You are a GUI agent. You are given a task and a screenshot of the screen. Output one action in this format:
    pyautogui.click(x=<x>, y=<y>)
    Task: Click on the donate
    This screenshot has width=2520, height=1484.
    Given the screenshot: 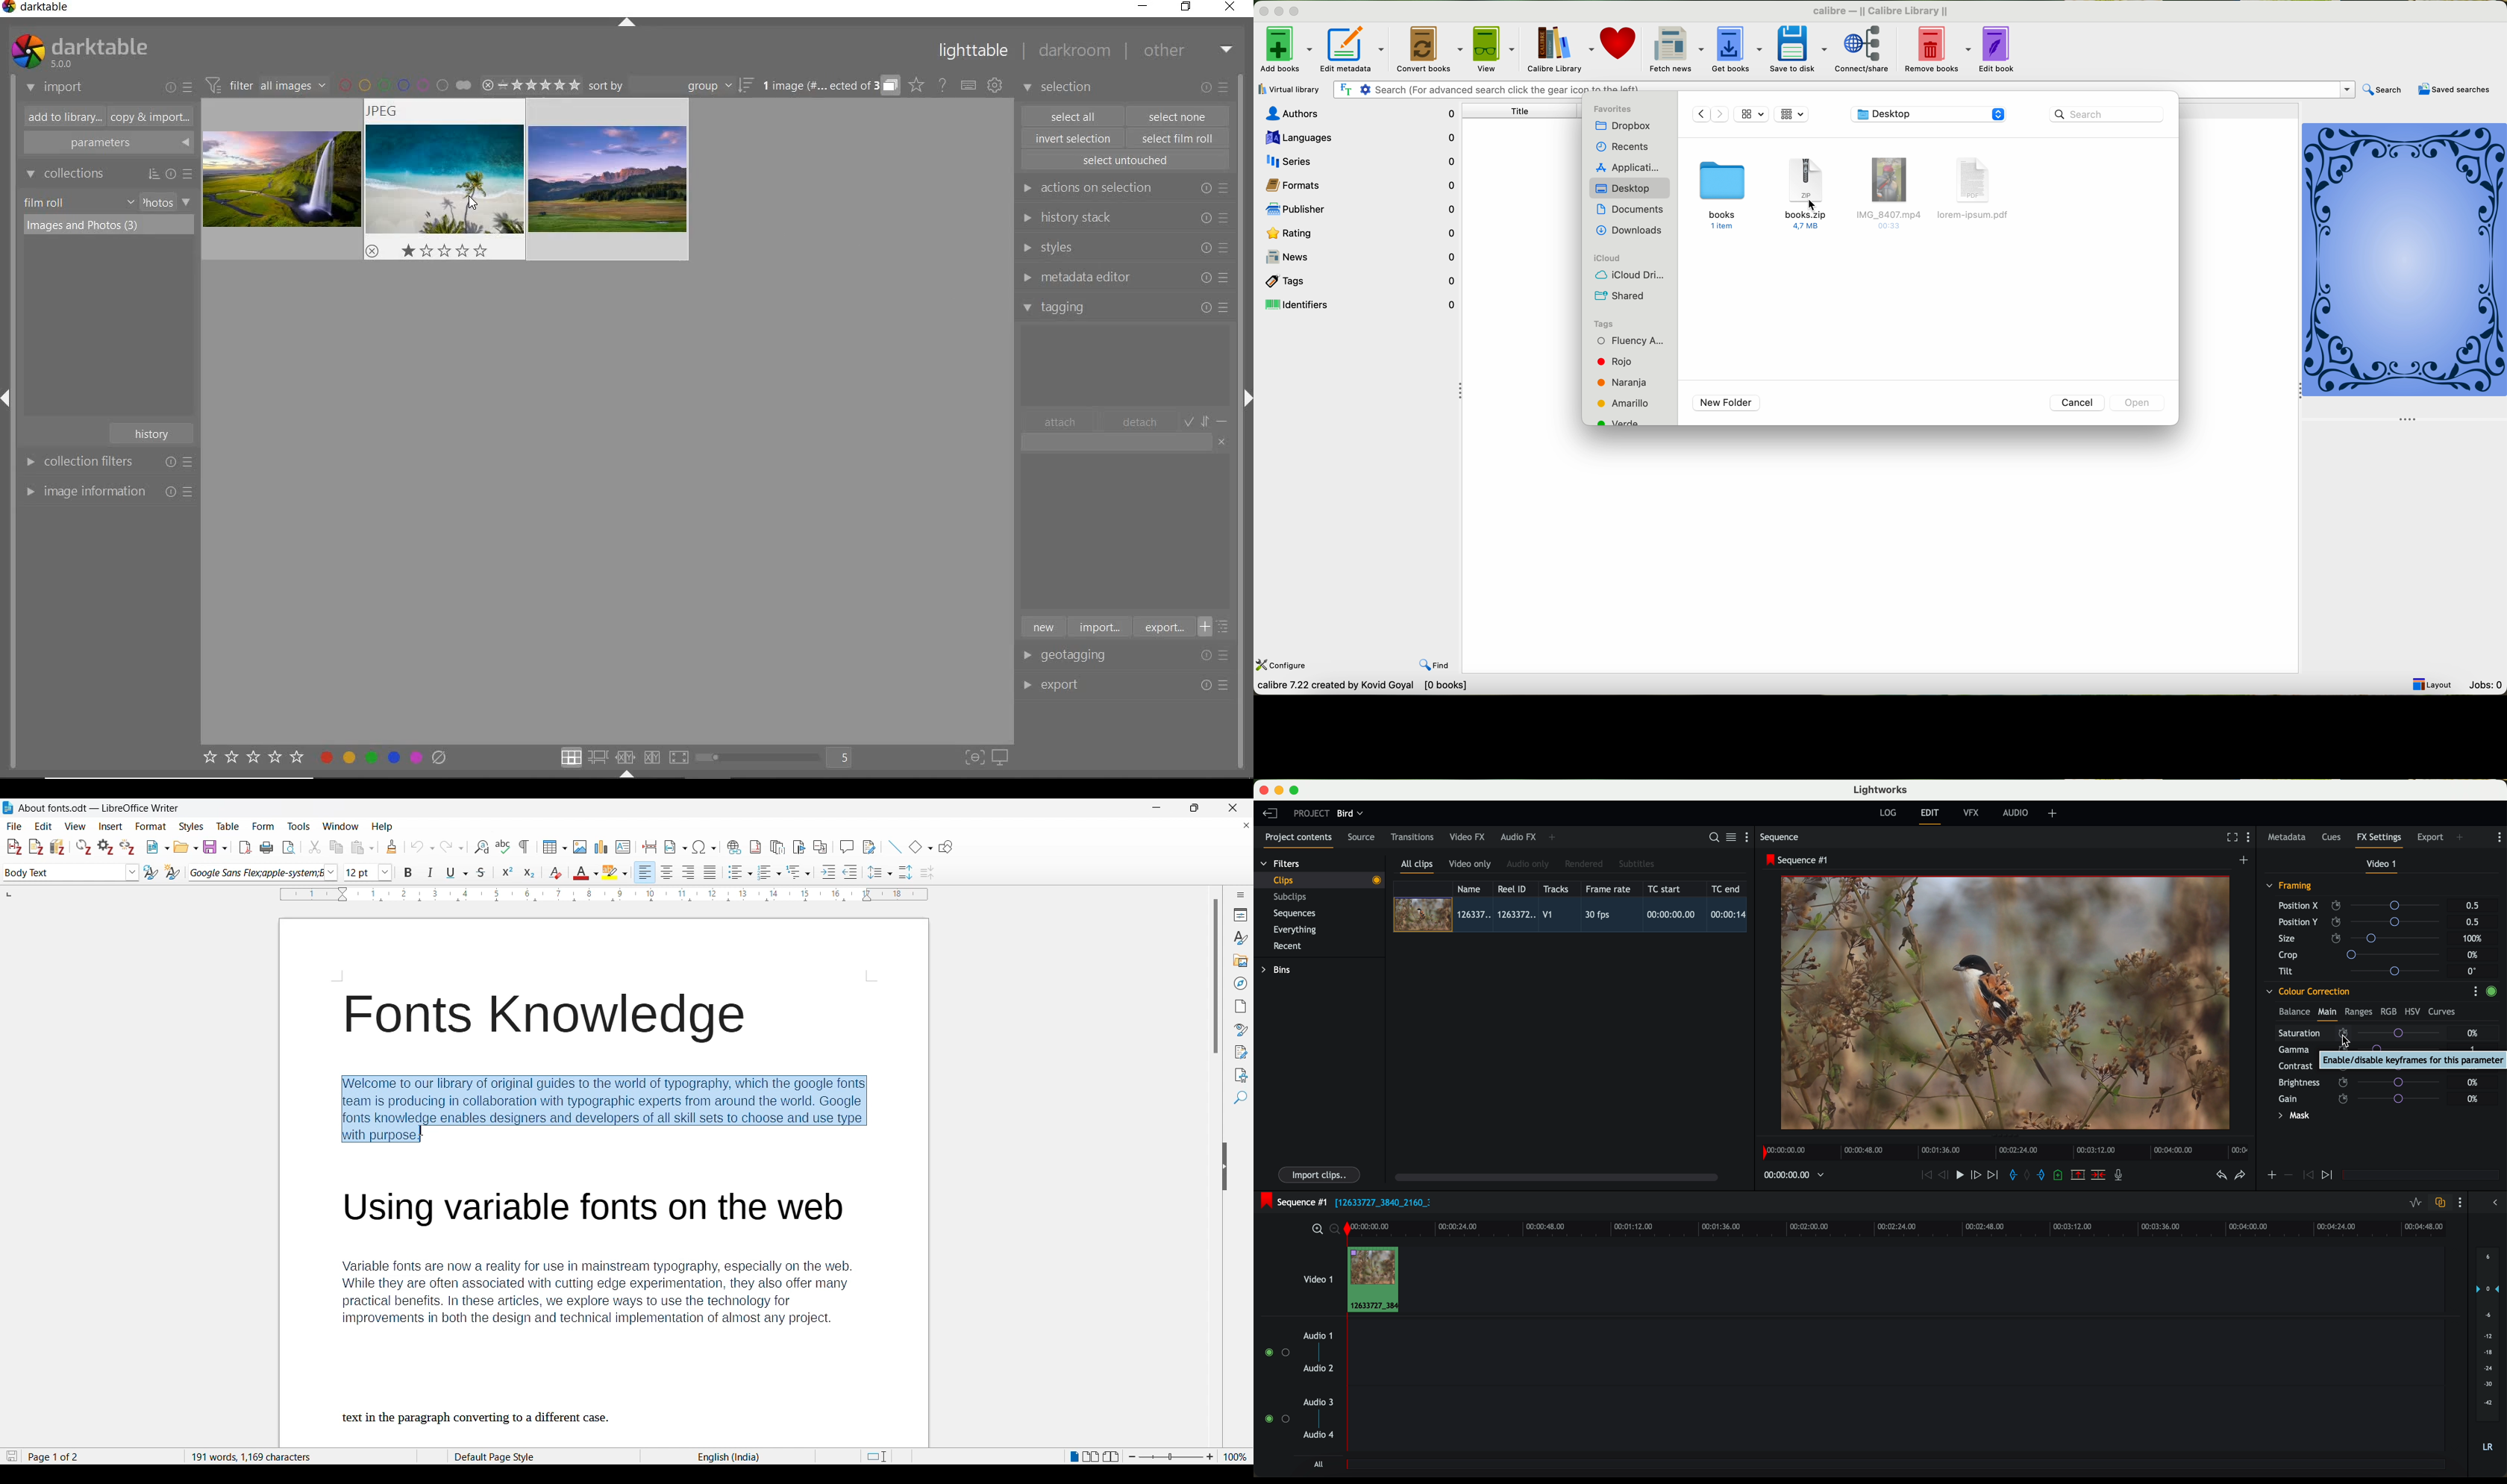 What is the action you would take?
    pyautogui.click(x=1618, y=45)
    